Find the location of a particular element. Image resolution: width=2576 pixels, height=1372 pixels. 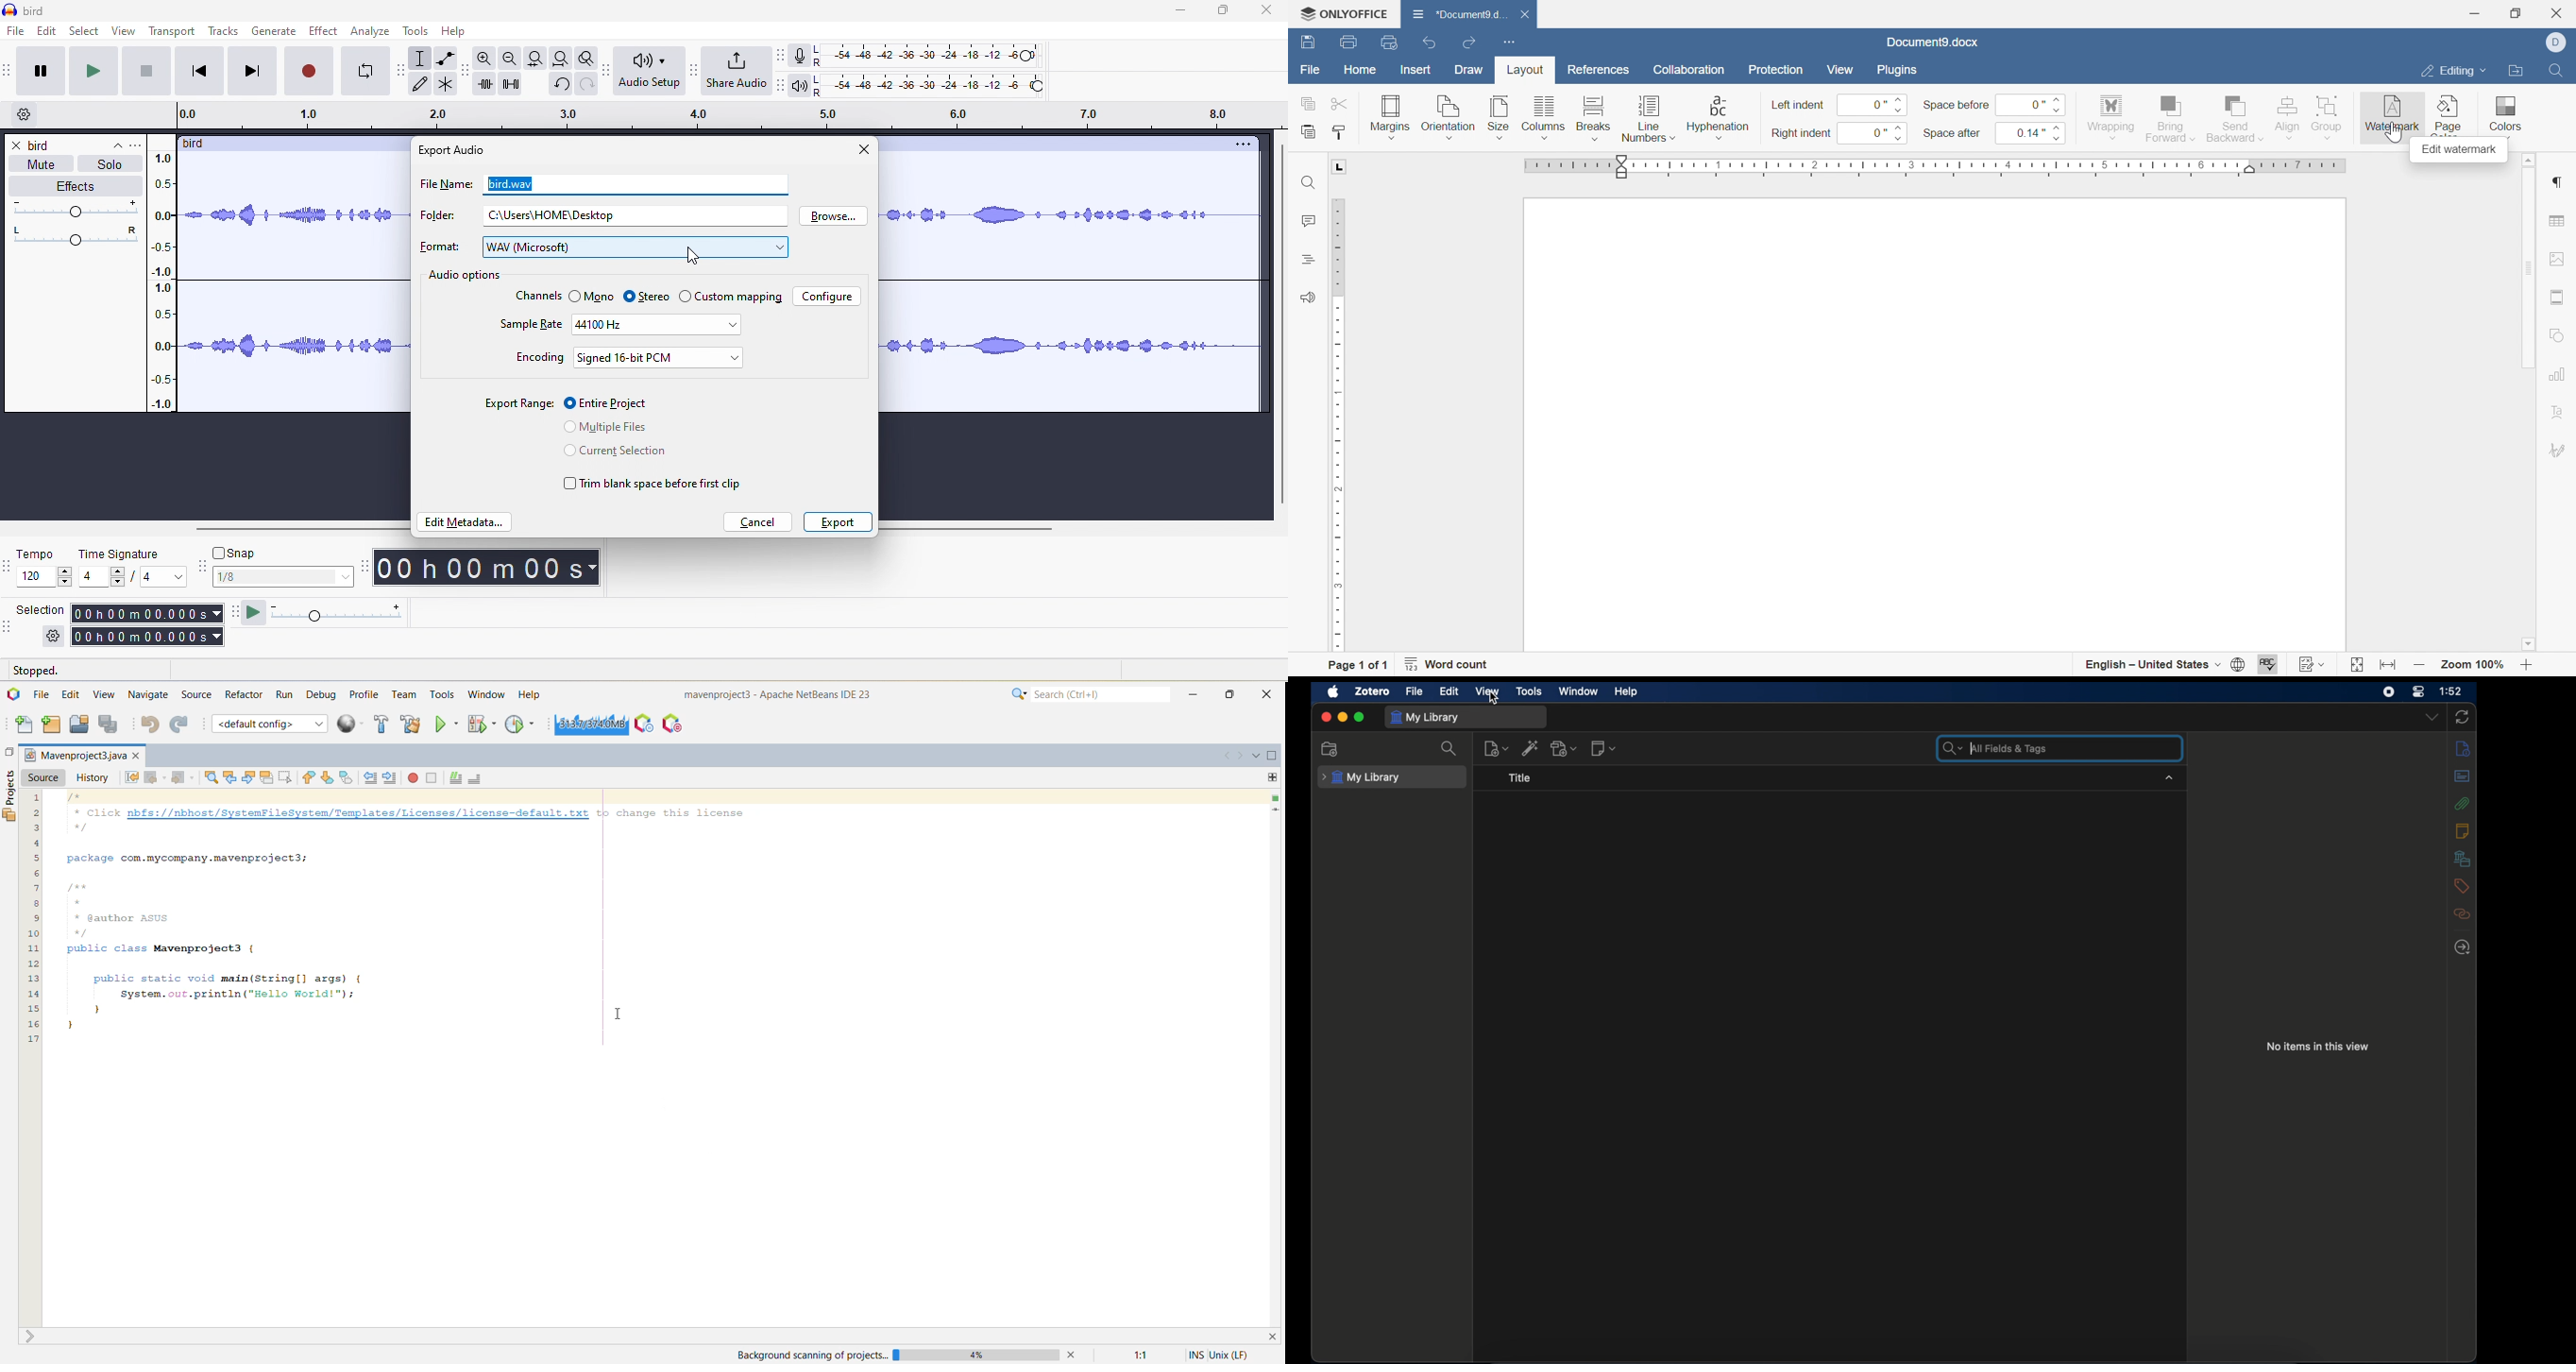

orientation is located at coordinates (1448, 118).